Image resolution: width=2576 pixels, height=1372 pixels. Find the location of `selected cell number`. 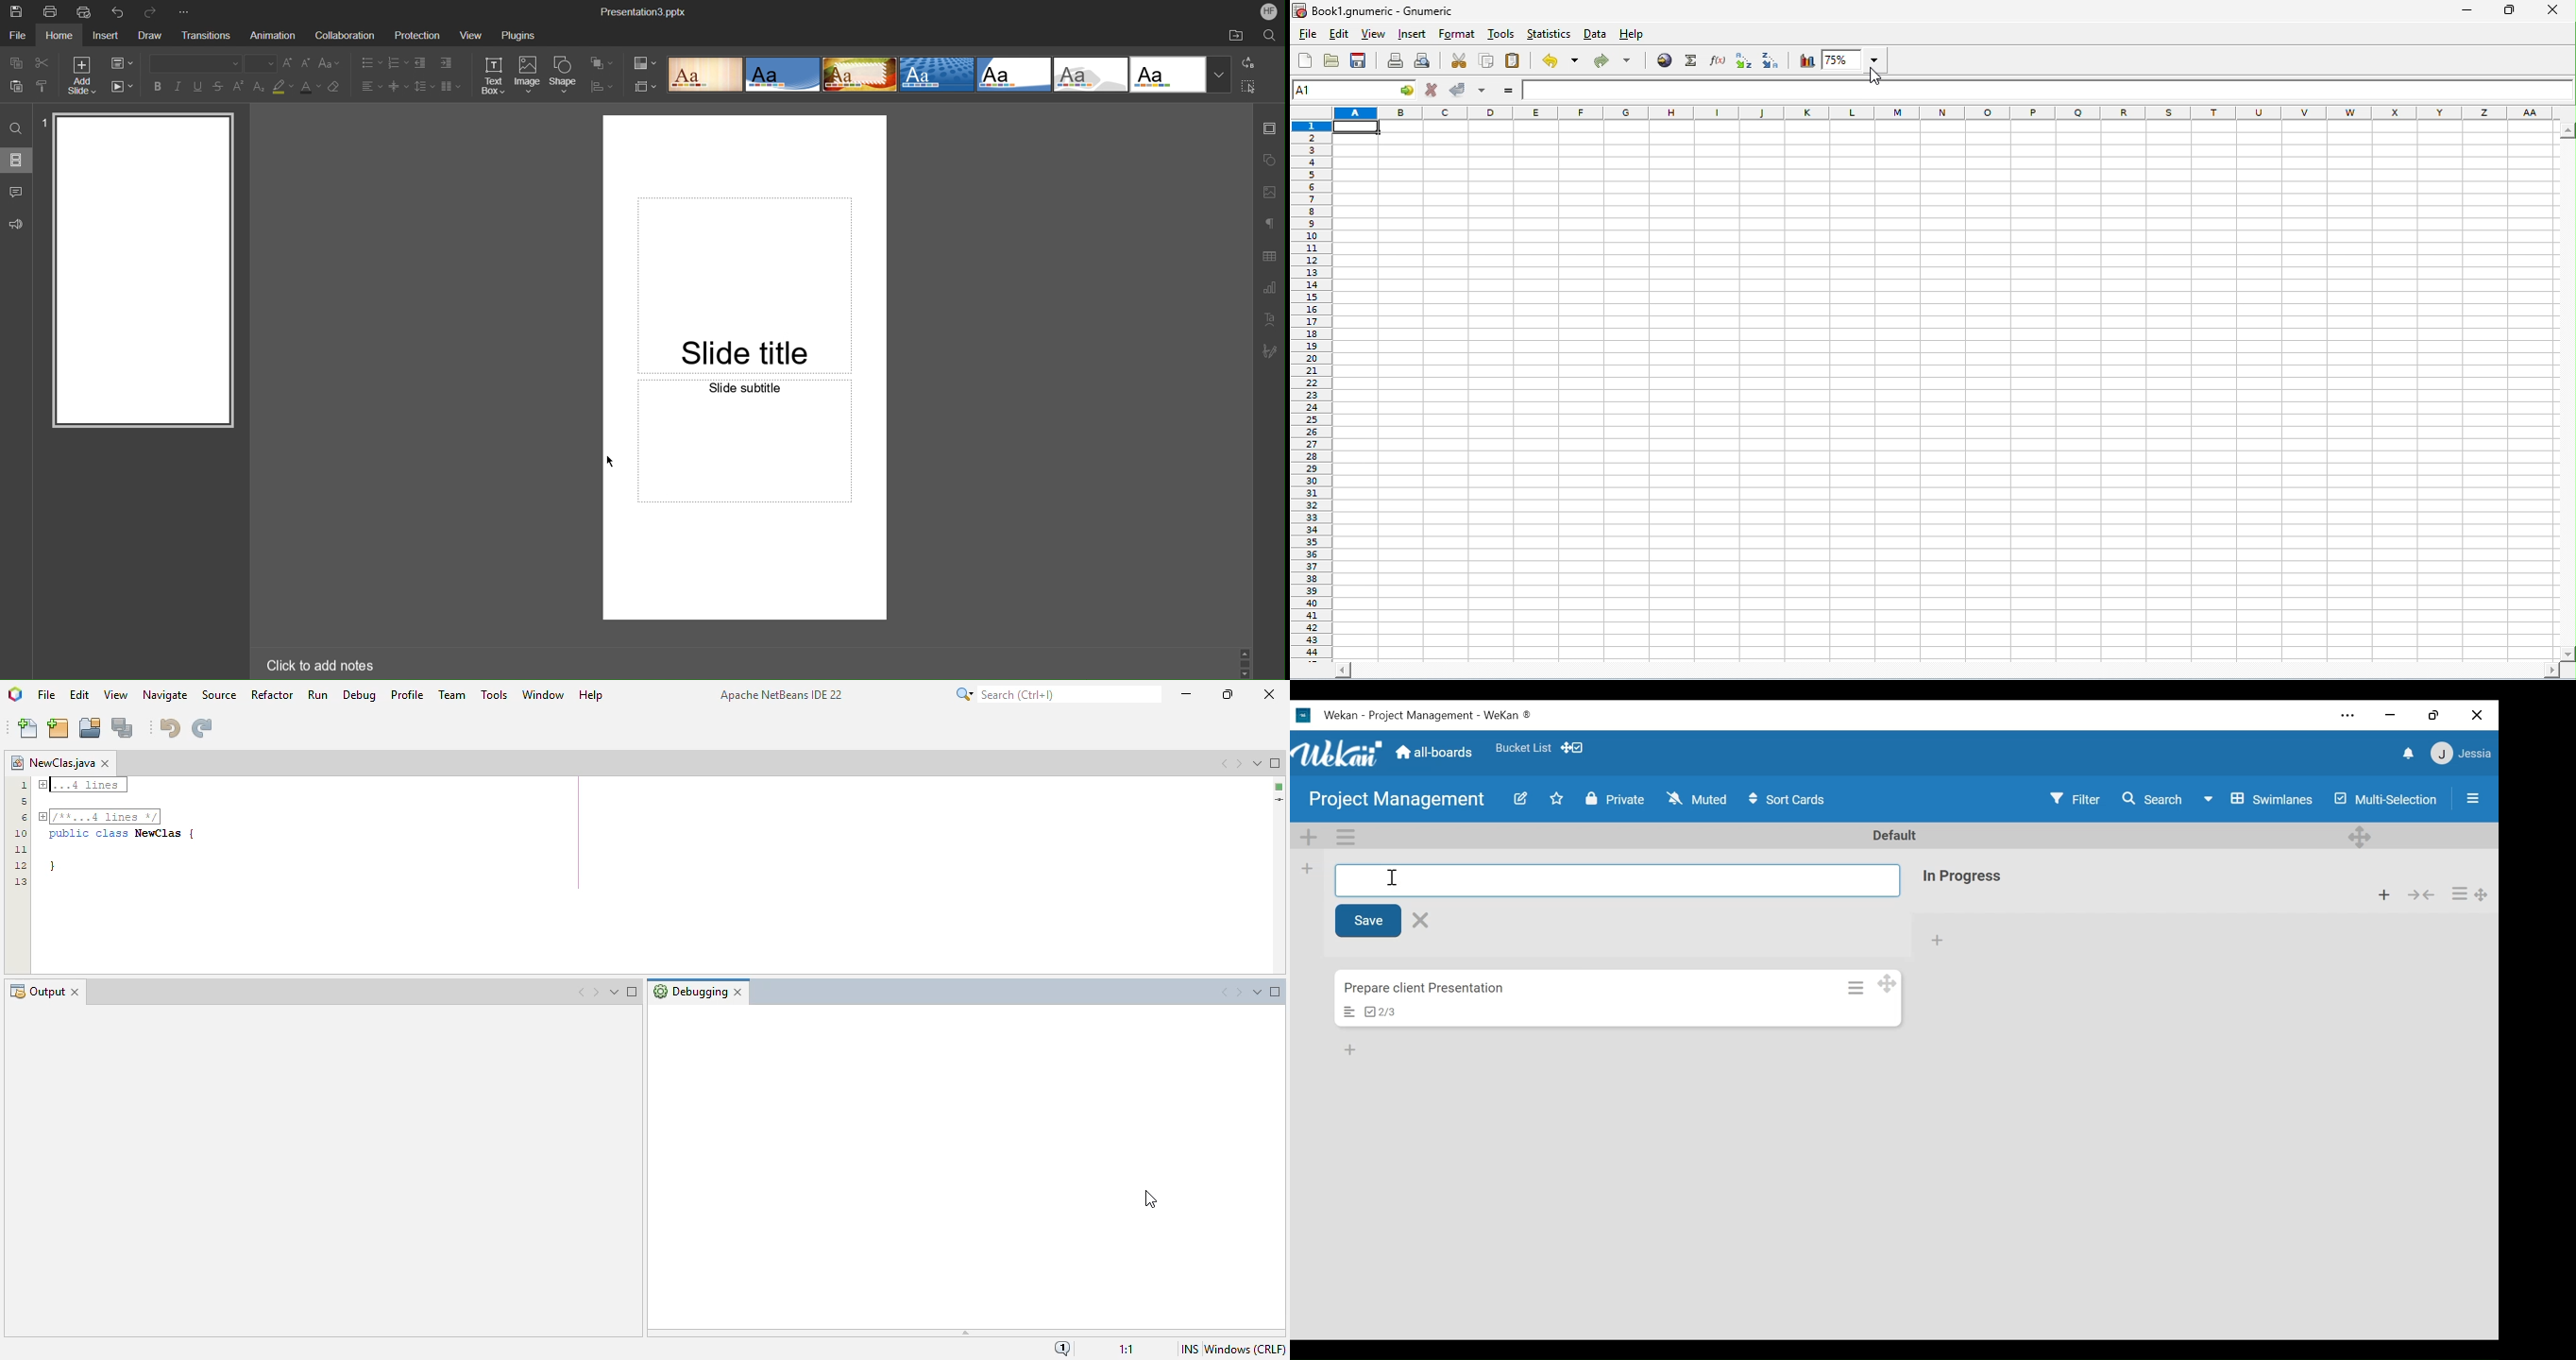

selected cell number is located at coordinates (1340, 90).